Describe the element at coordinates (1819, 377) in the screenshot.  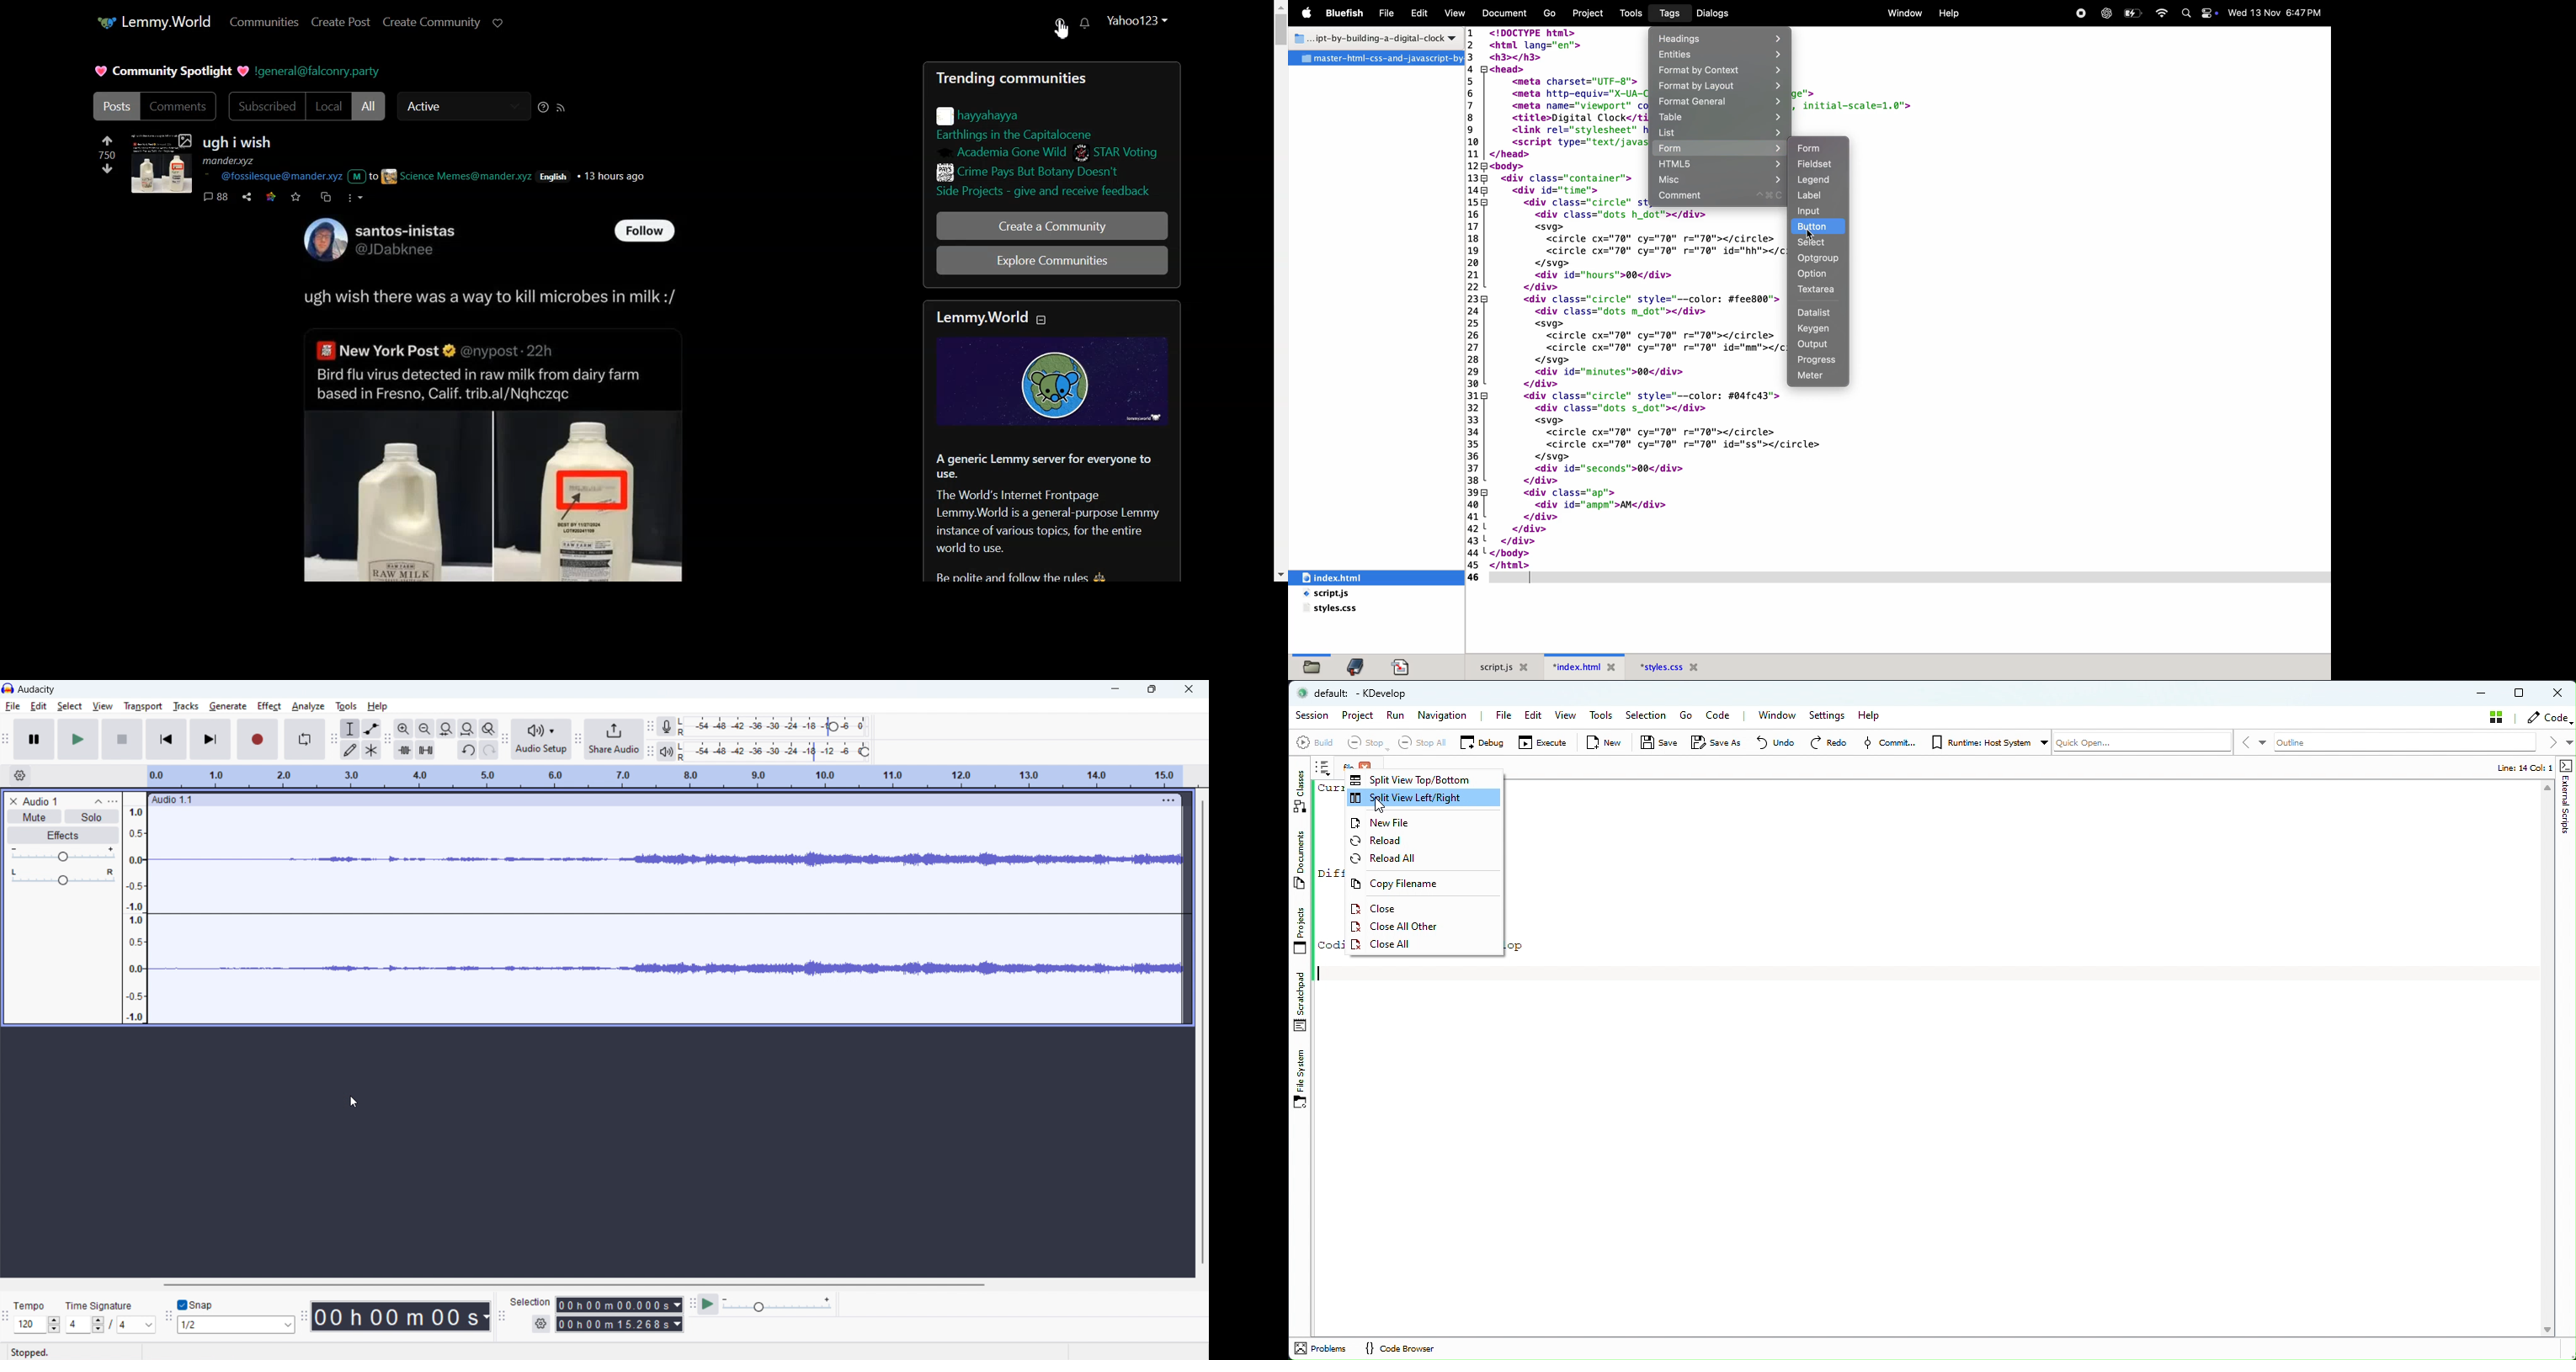
I see `meter` at that location.